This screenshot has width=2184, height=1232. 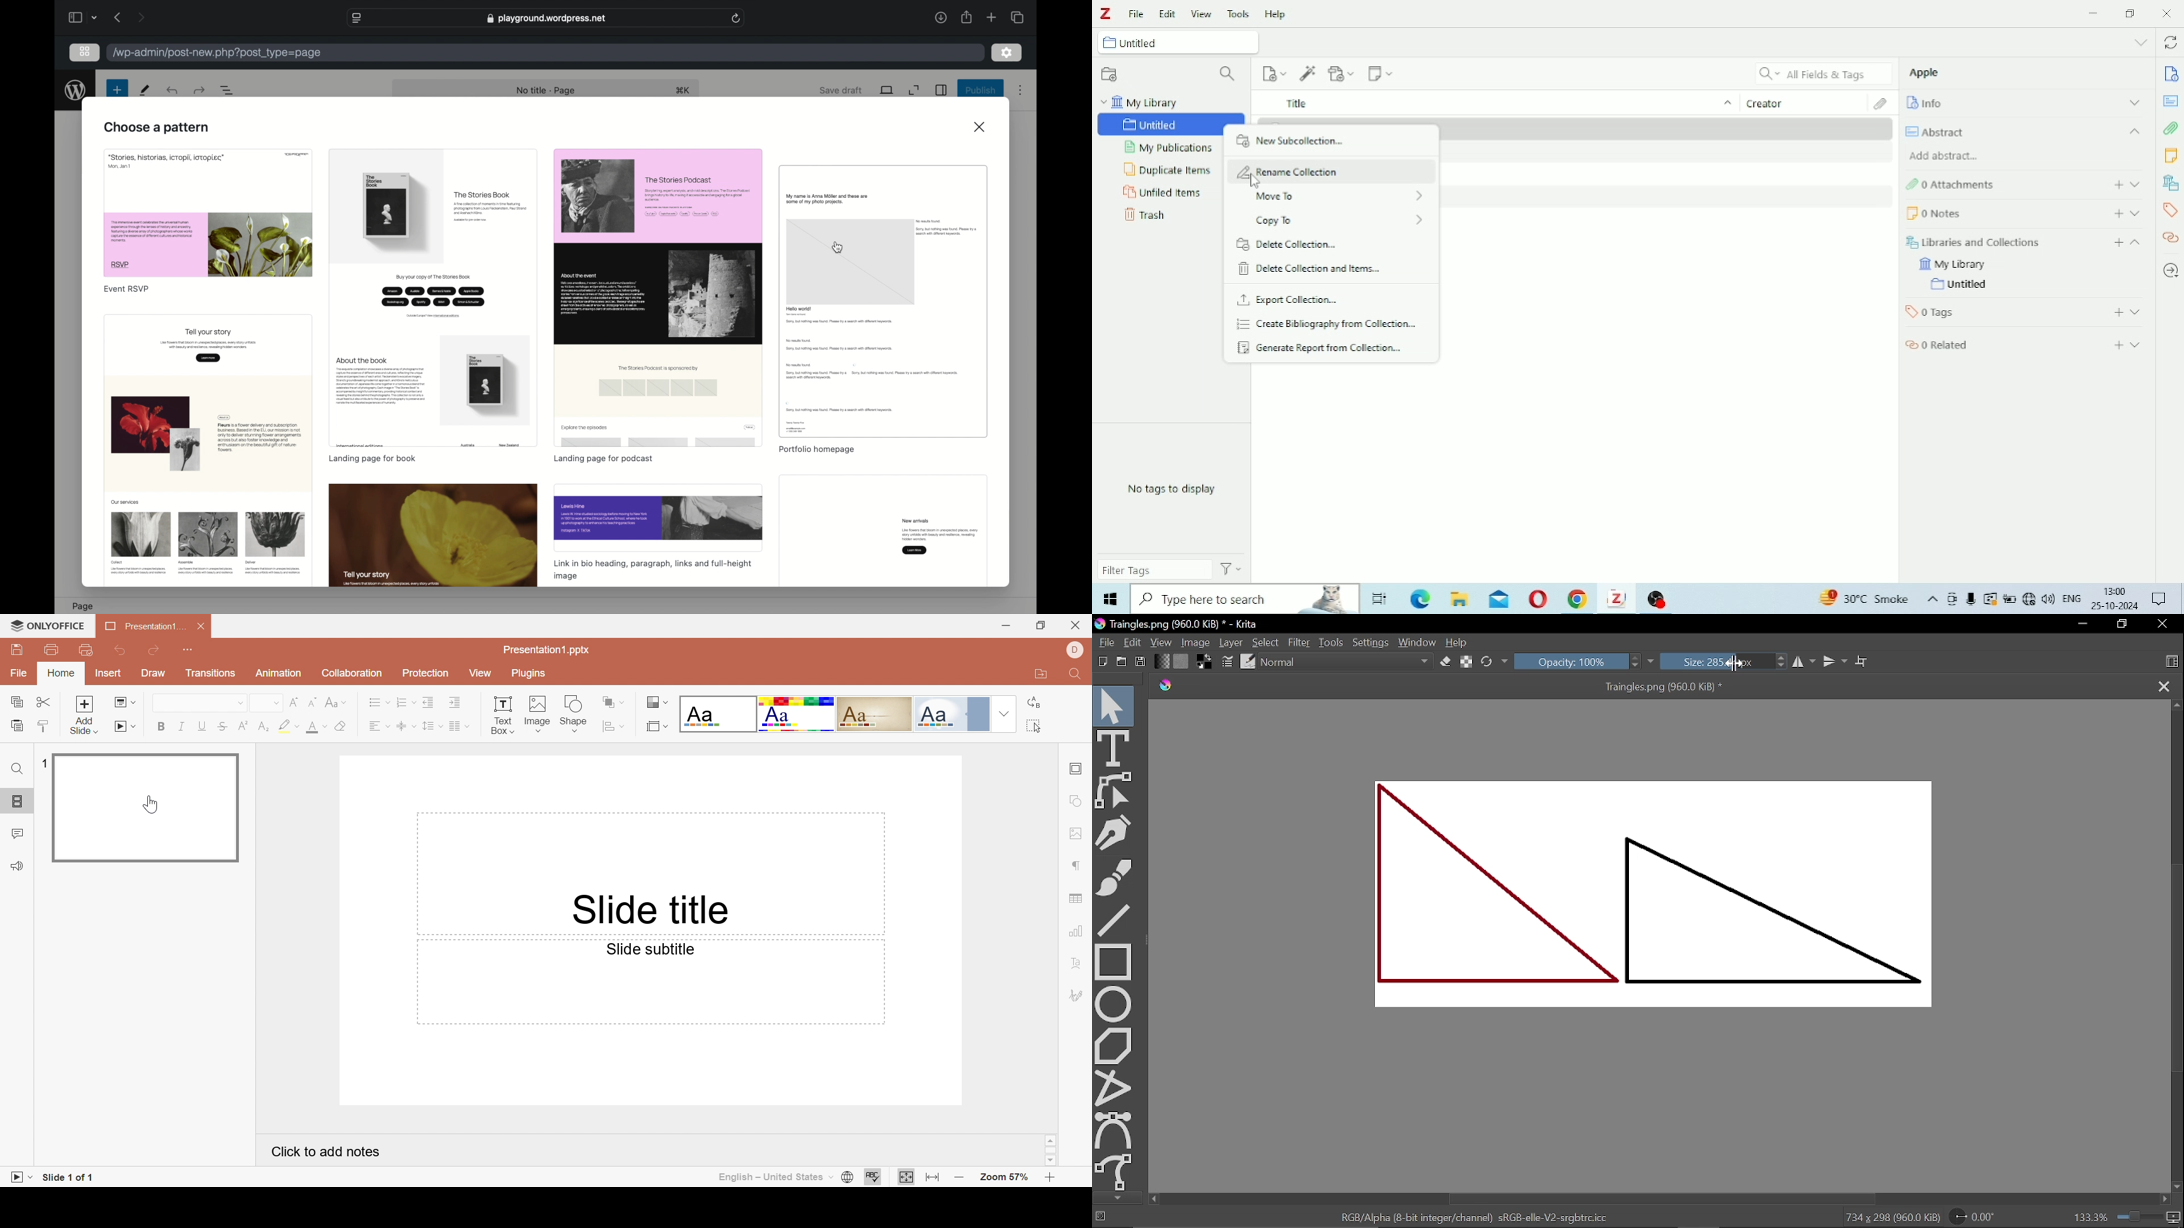 What do you see at coordinates (2177, 1186) in the screenshot?
I see `Move down` at bounding box center [2177, 1186].